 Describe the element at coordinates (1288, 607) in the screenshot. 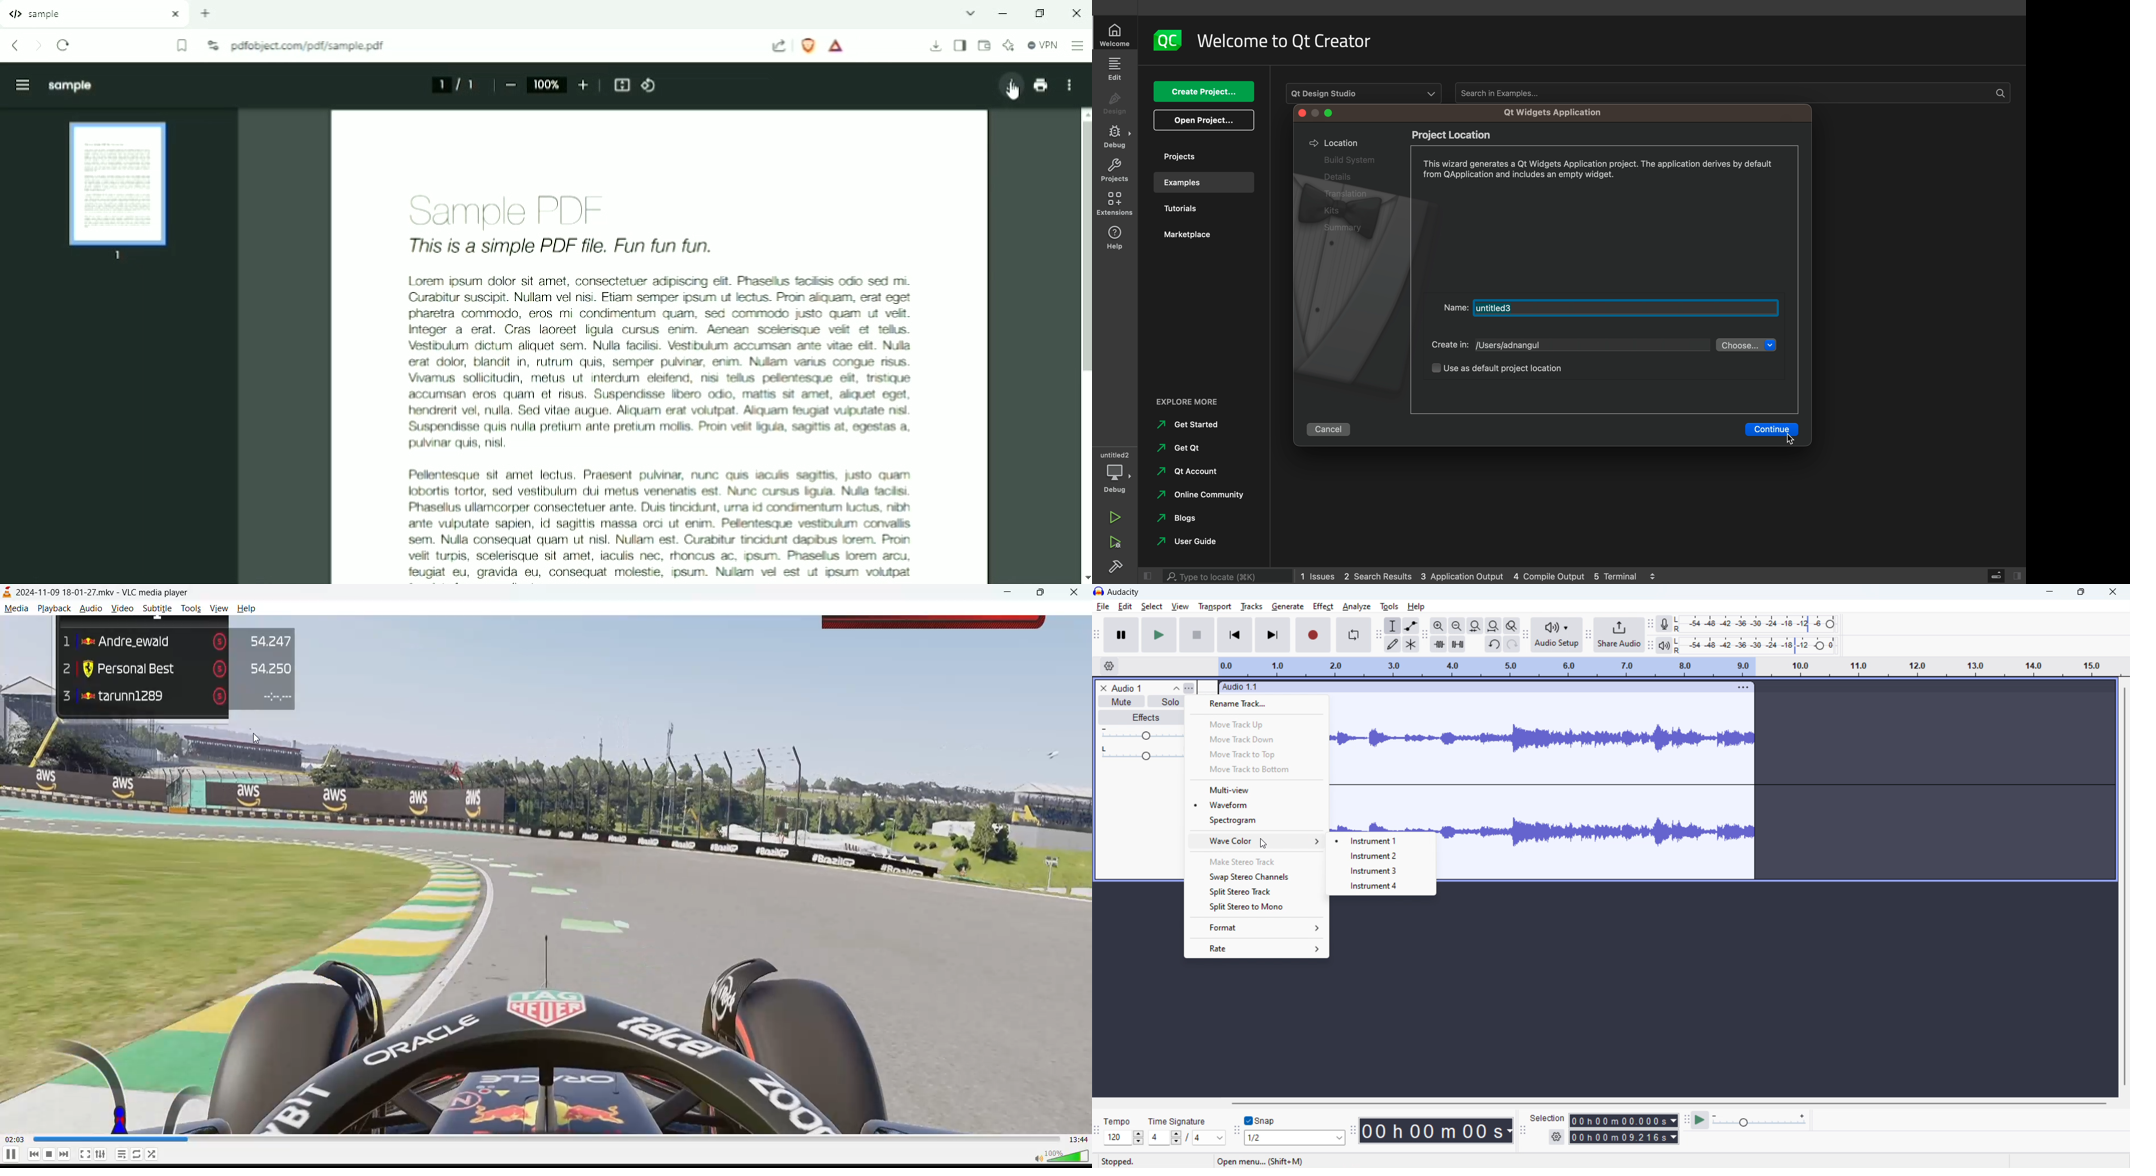

I see `generate` at that location.